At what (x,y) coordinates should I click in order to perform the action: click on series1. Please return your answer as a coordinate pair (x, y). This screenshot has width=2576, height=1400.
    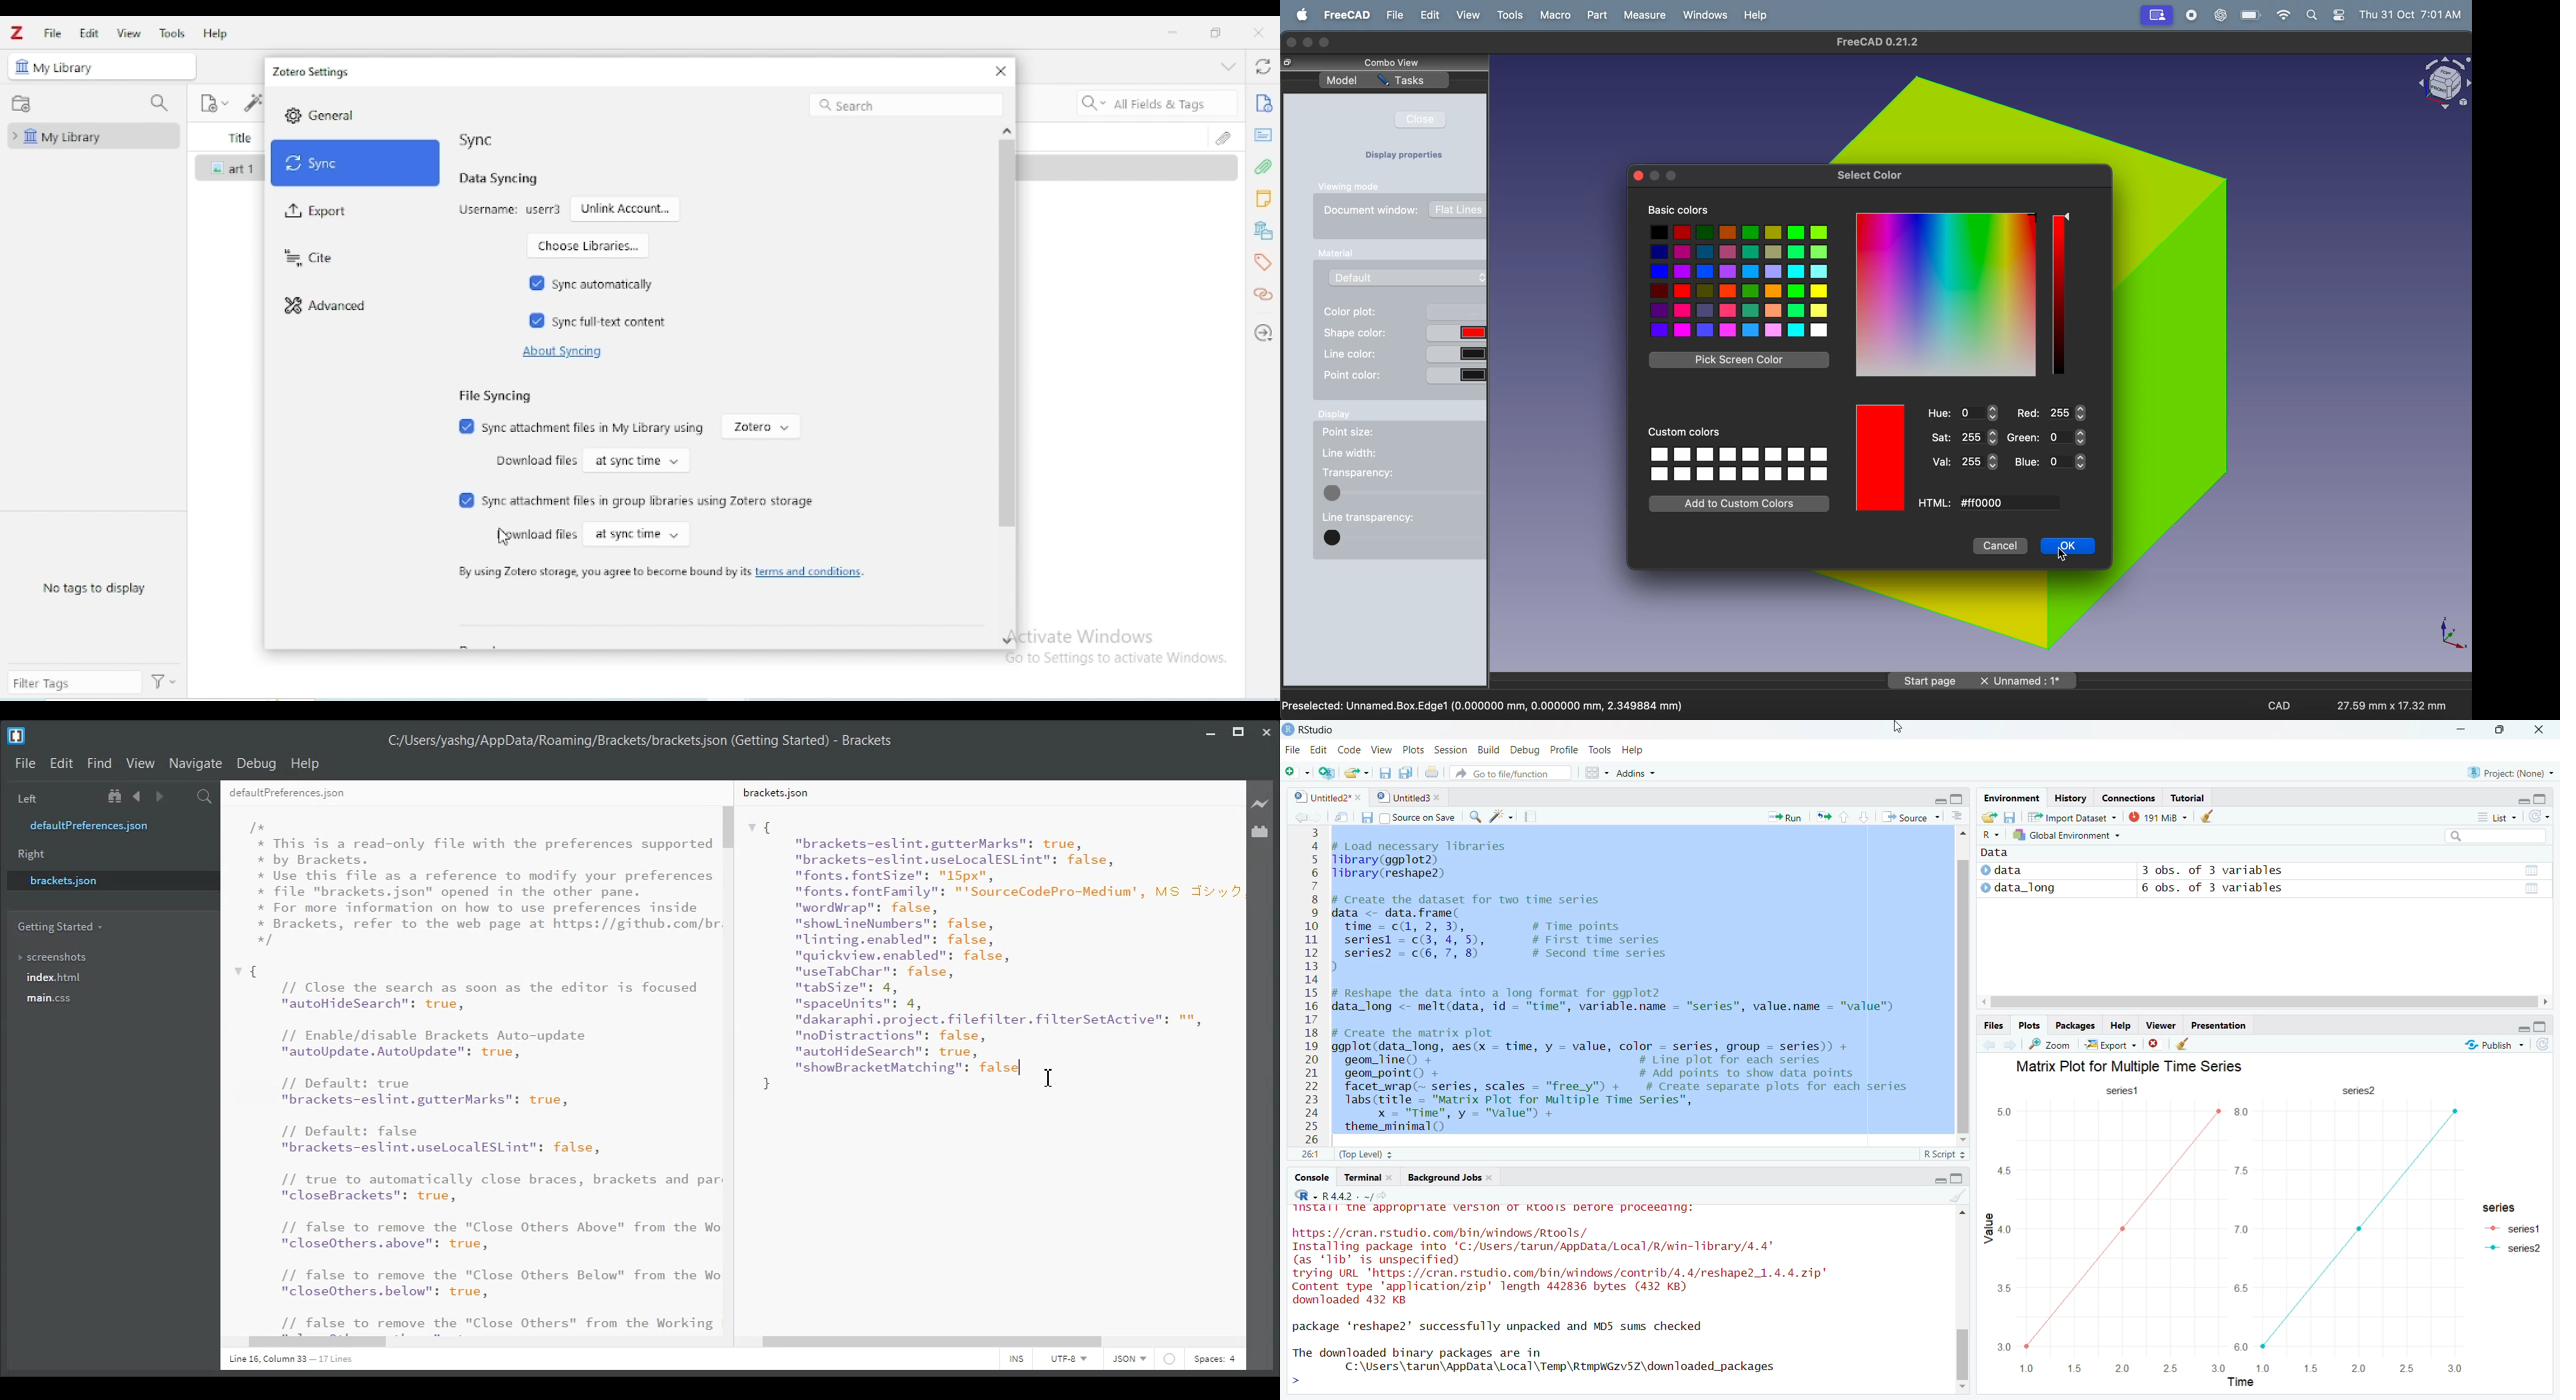
    Looking at the image, I should click on (2126, 1090).